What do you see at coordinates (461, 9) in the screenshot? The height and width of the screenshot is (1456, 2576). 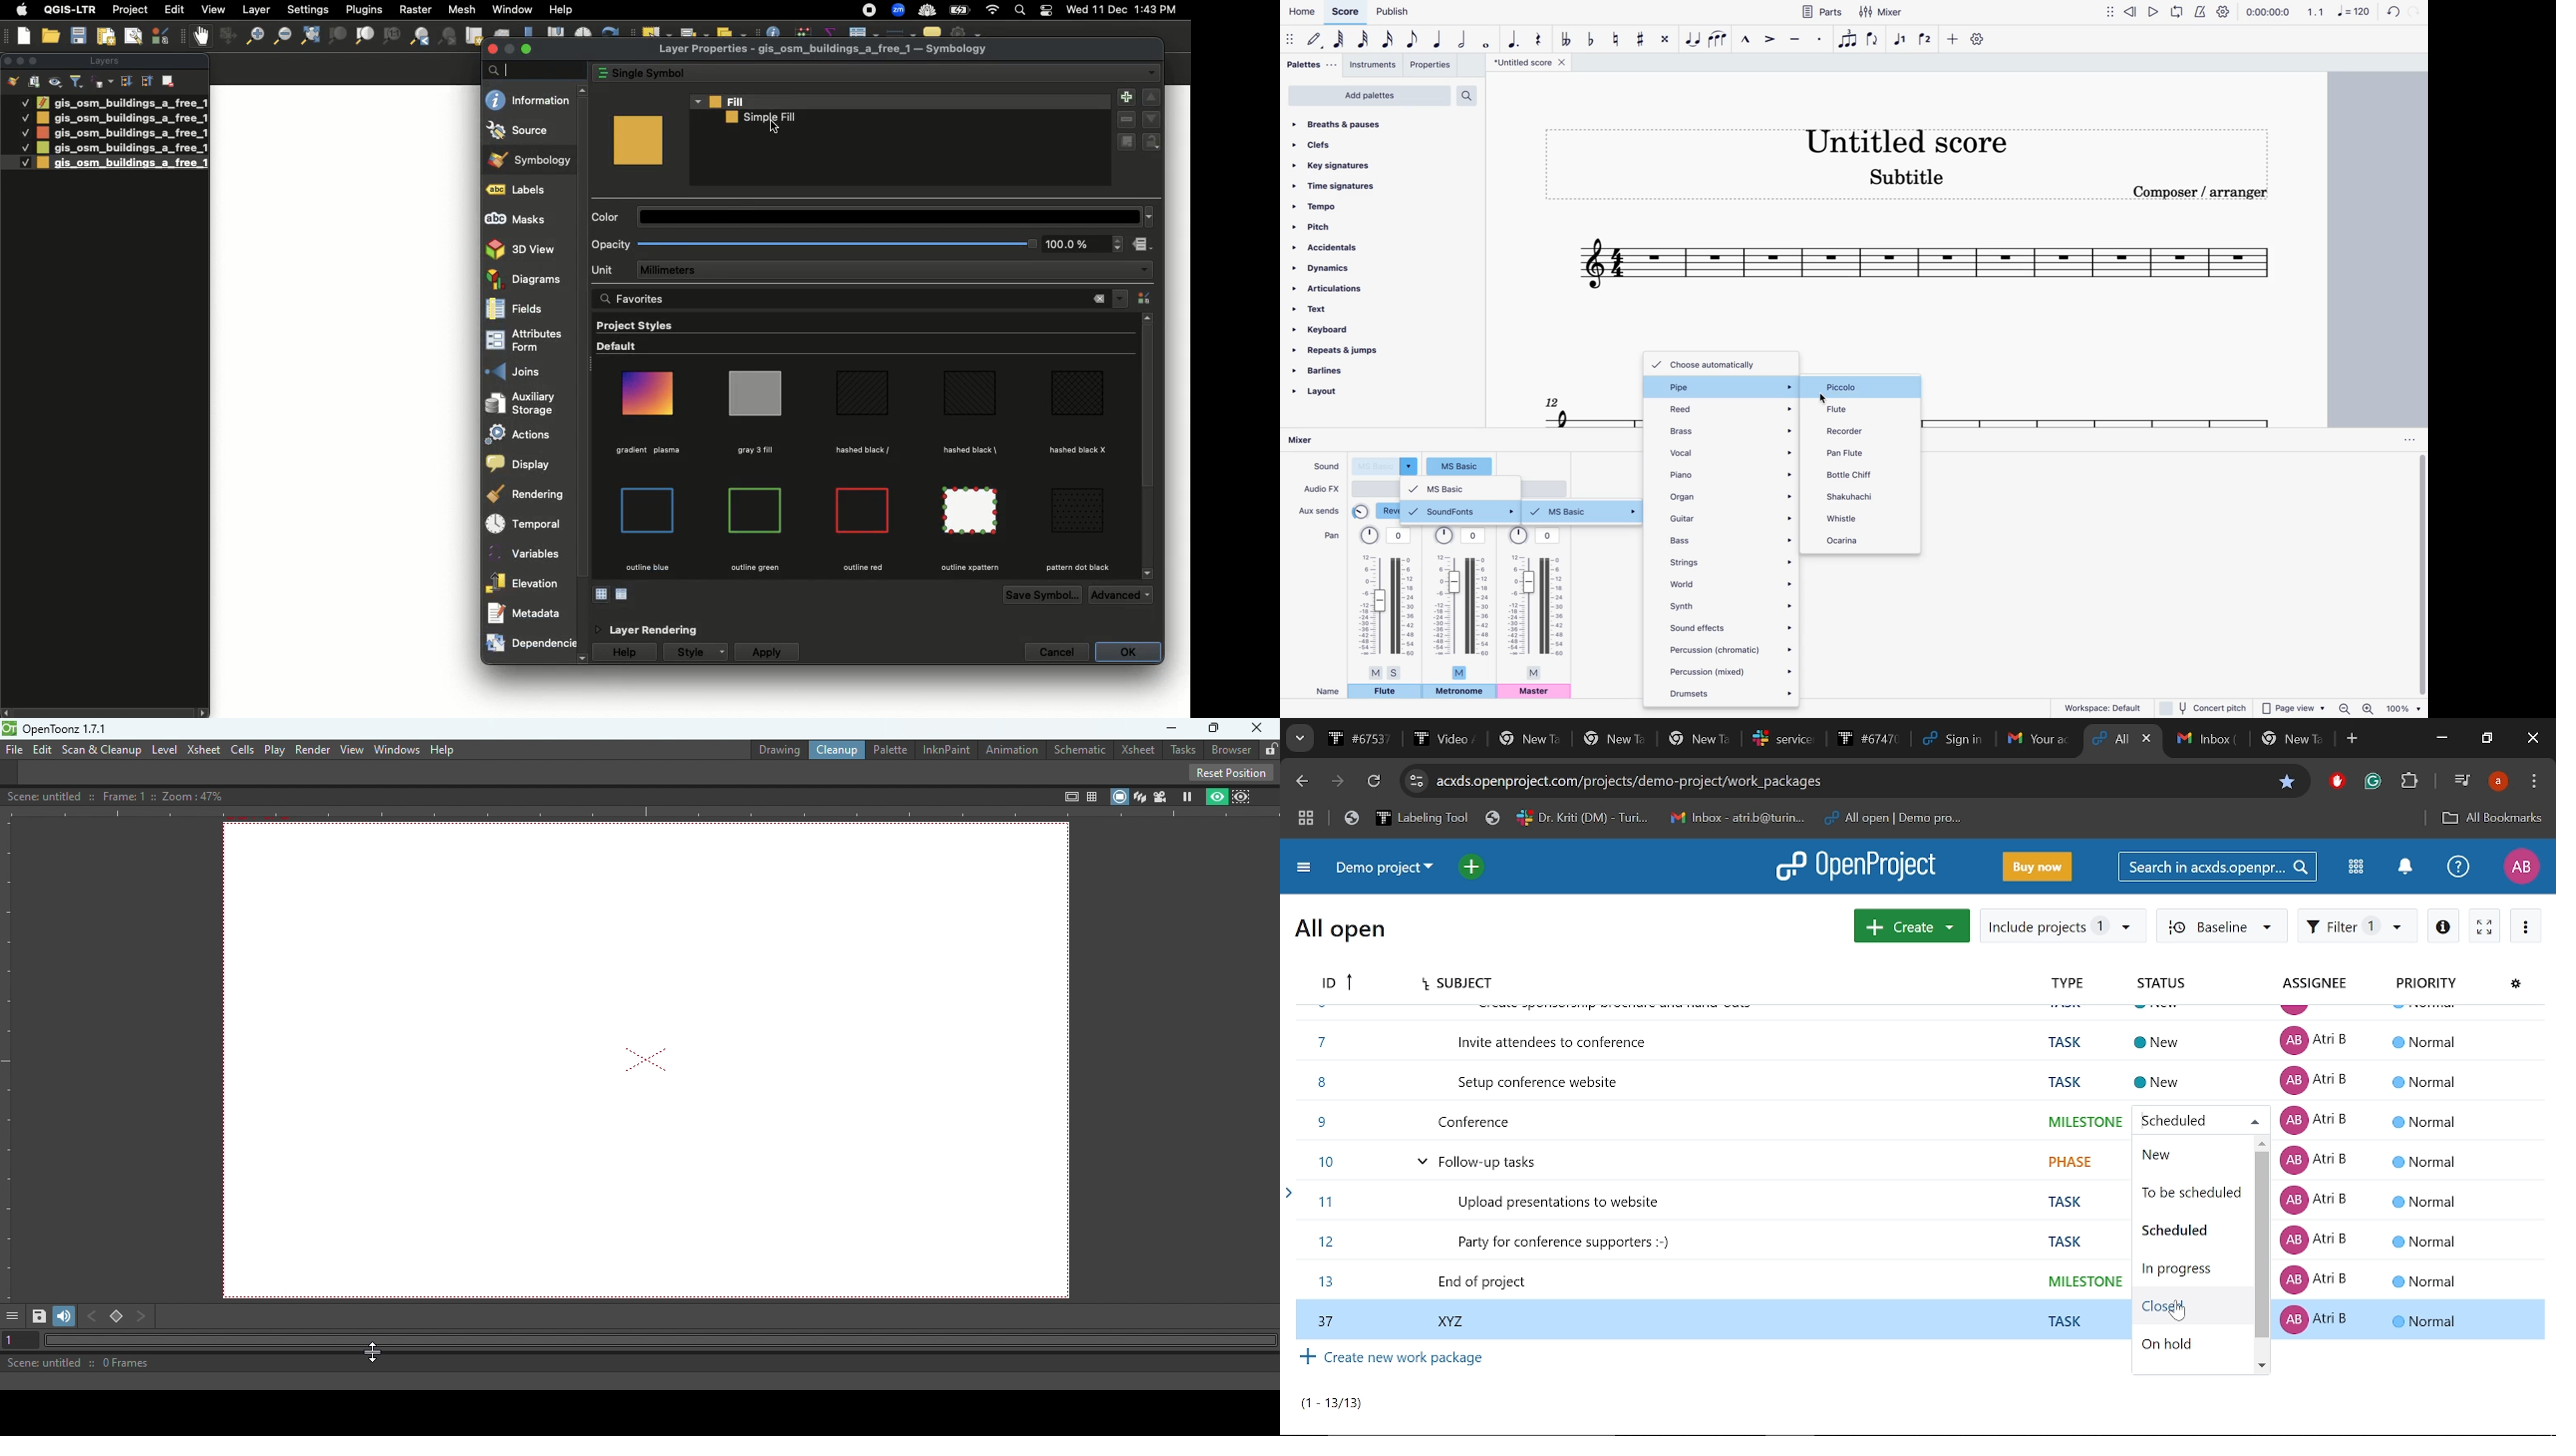 I see `Mesh` at bounding box center [461, 9].